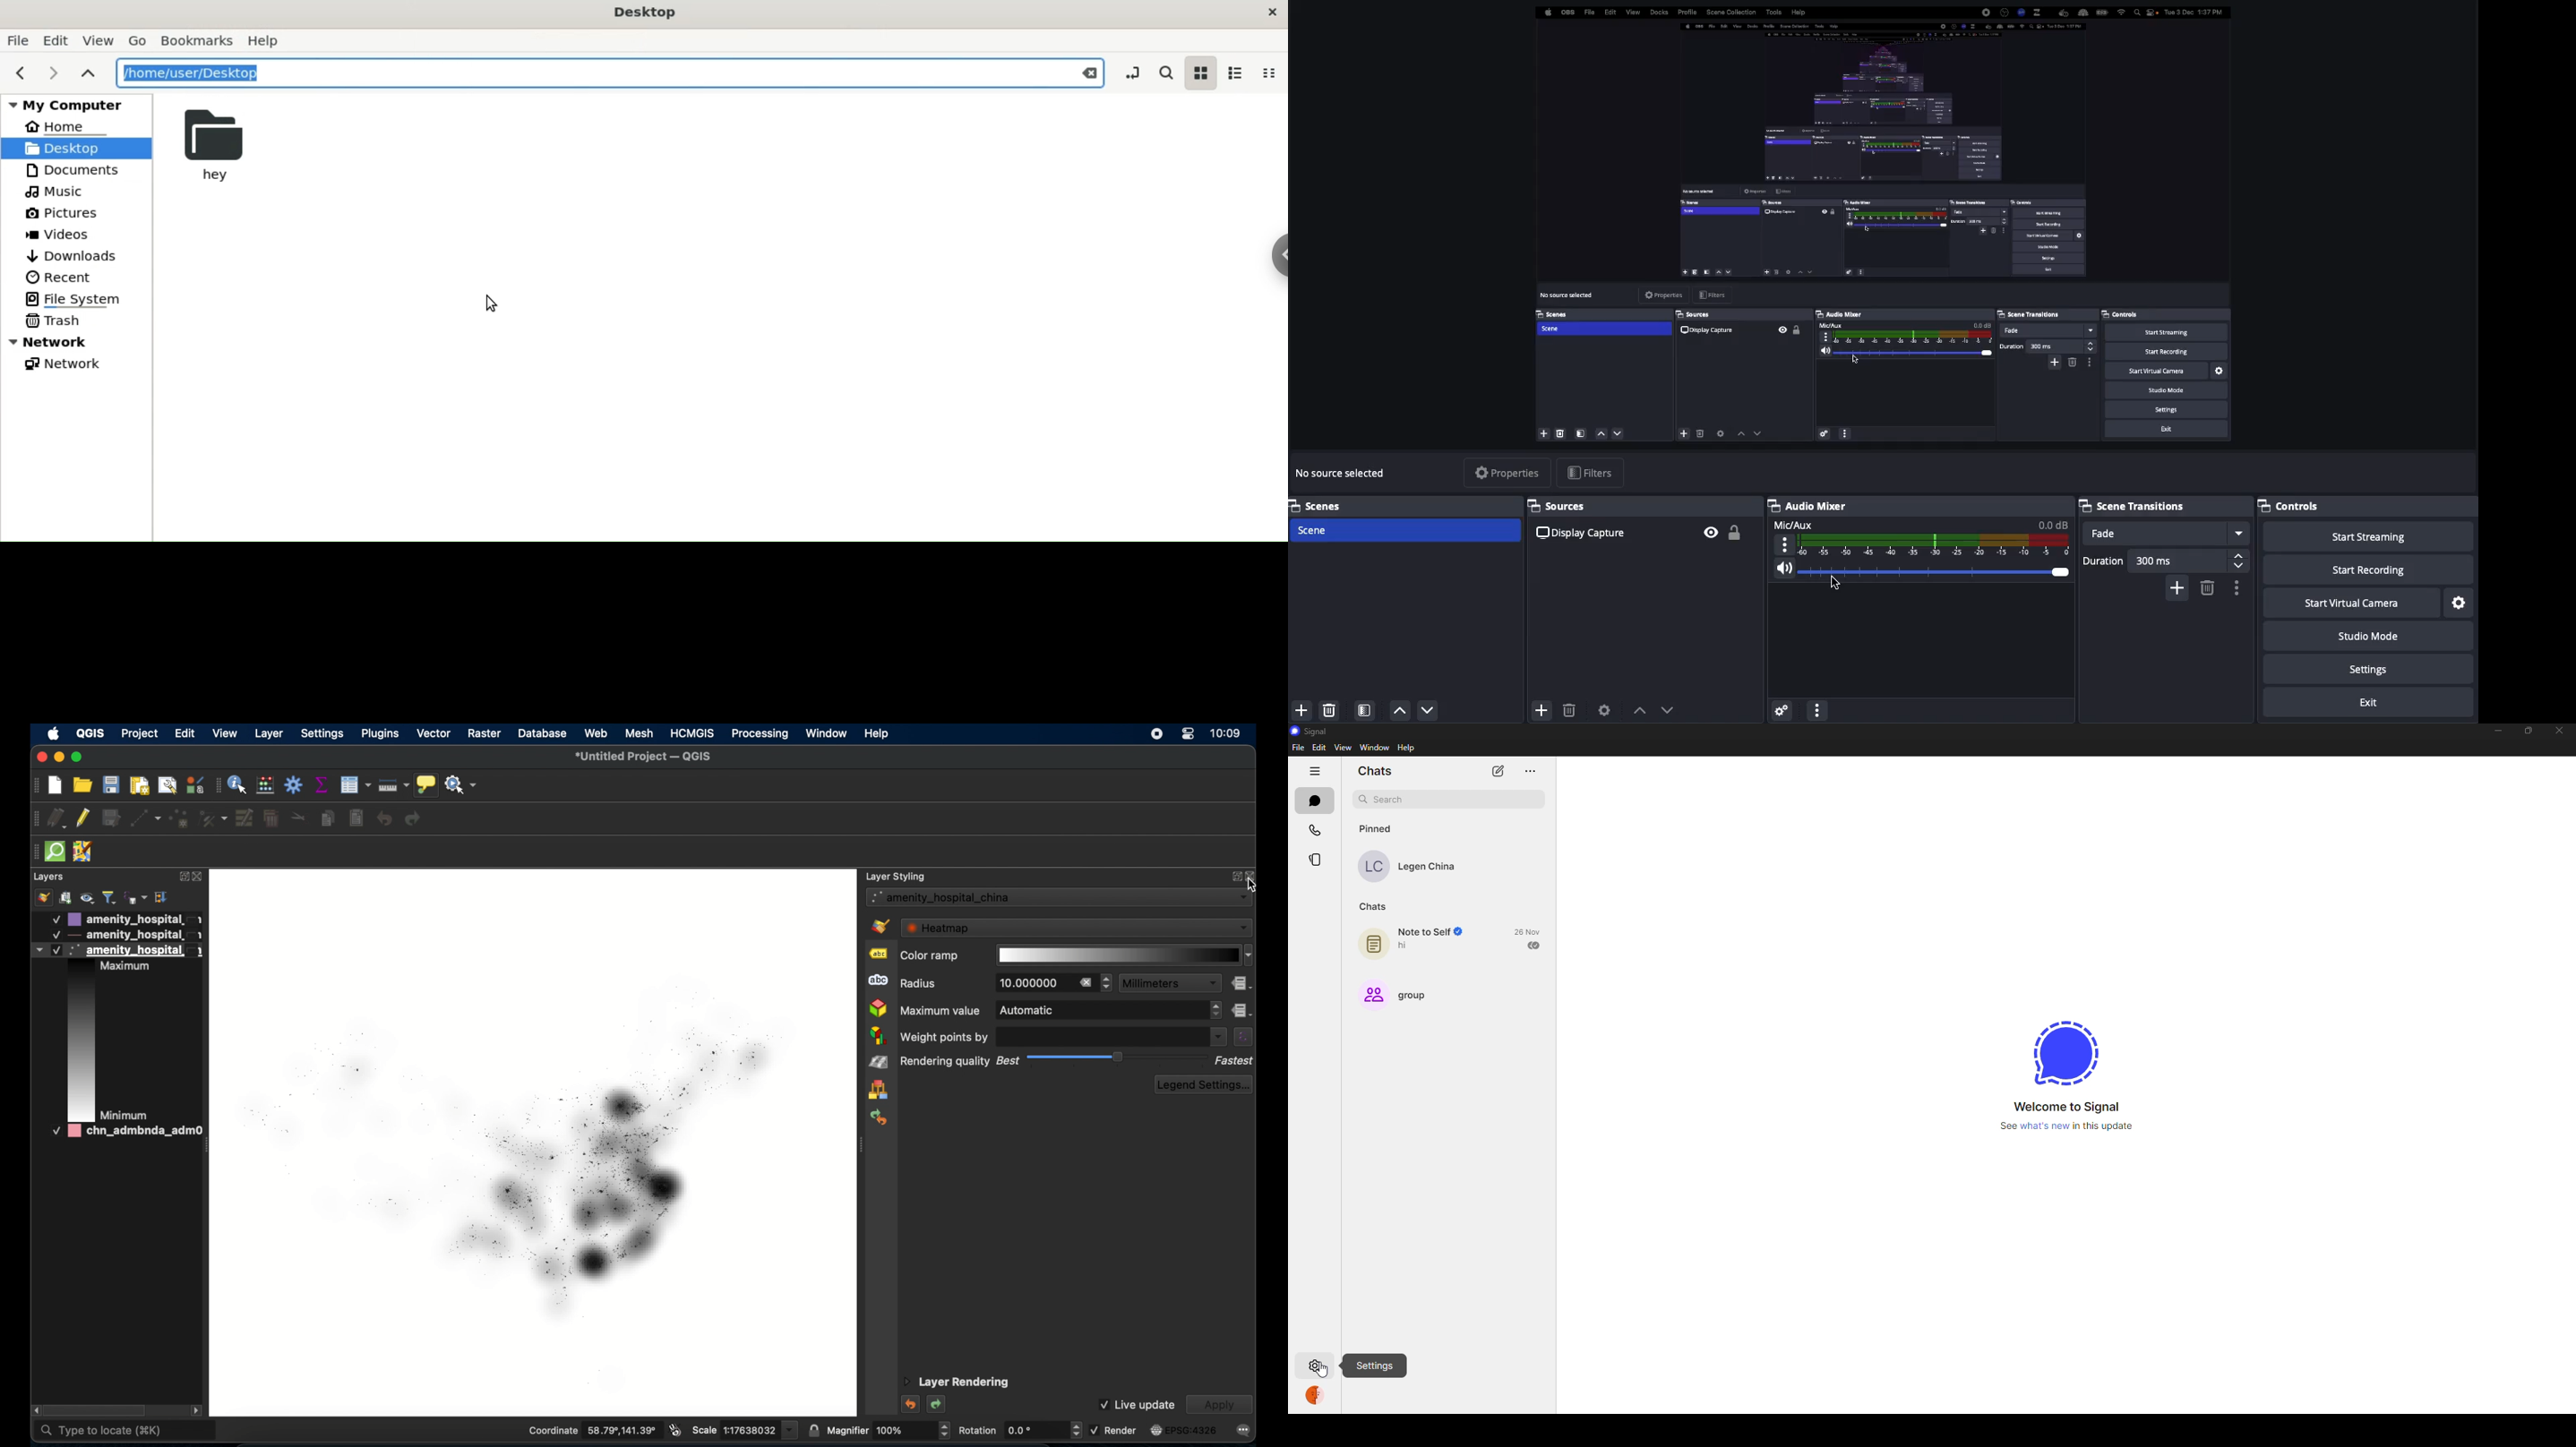 The height and width of the screenshot is (1456, 2576). What do you see at coordinates (90, 733) in the screenshot?
I see `QGIS` at bounding box center [90, 733].